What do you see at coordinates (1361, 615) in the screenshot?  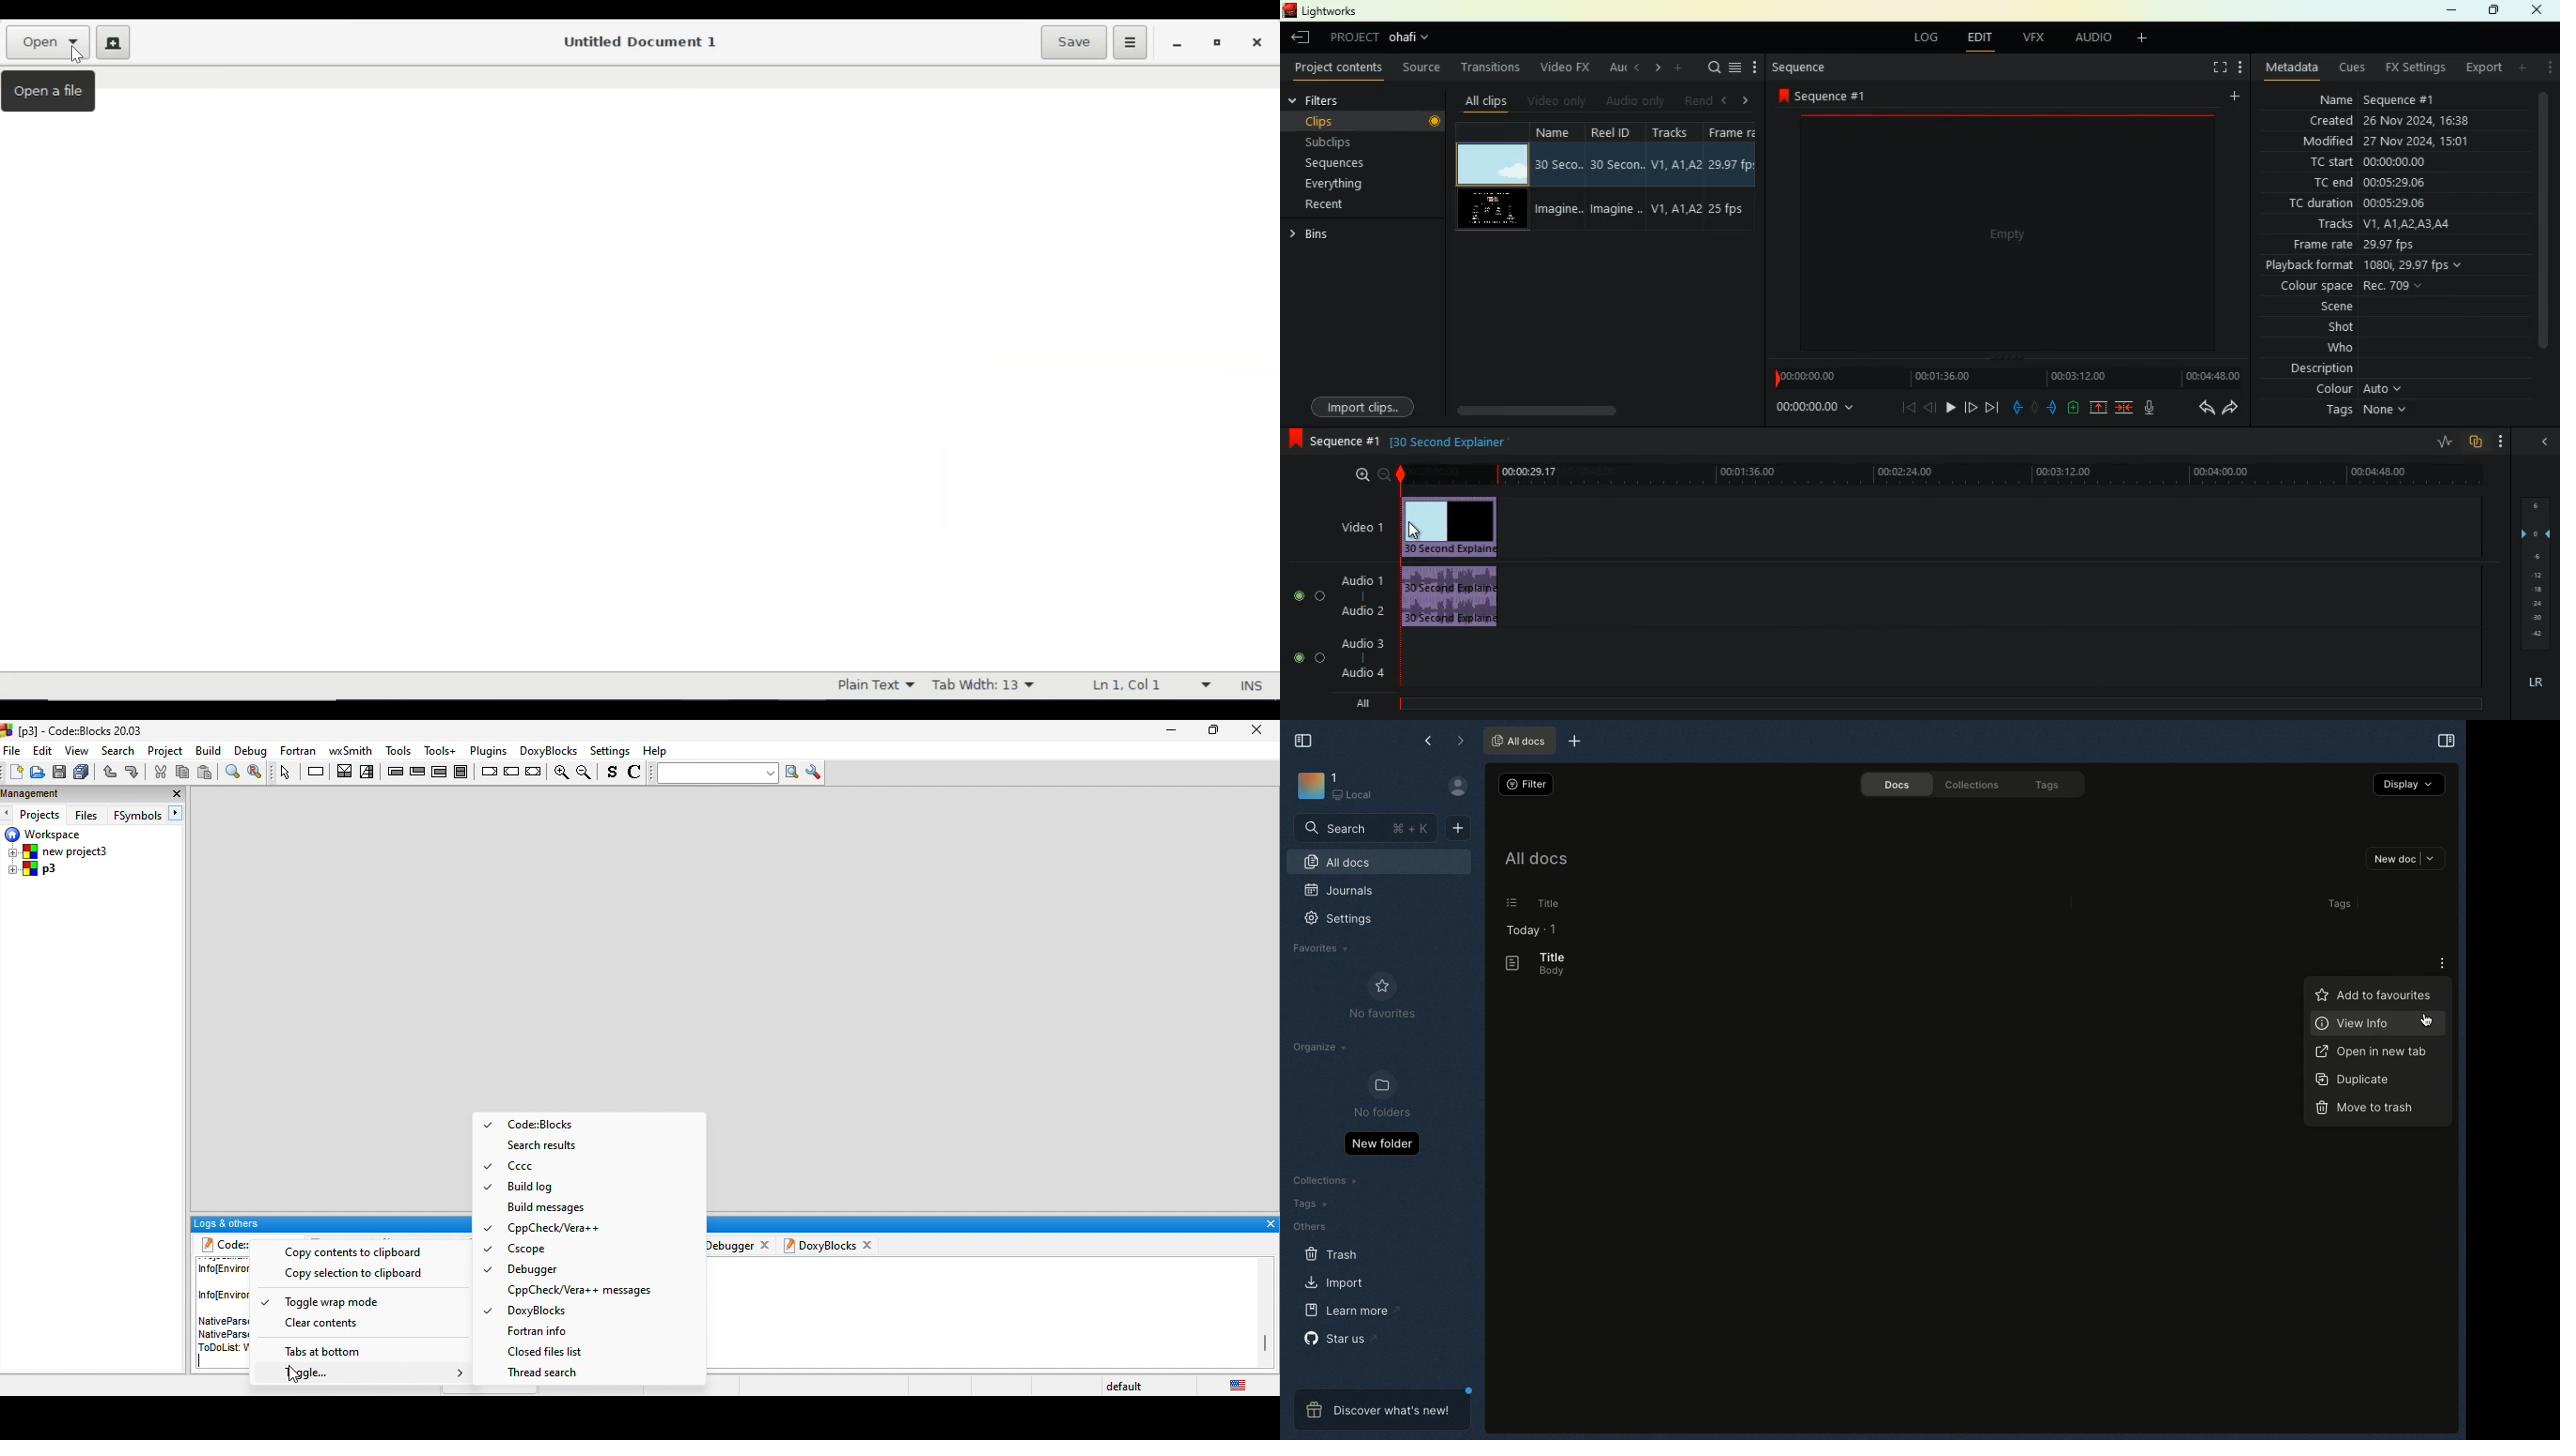 I see `audio 2` at bounding box center [1361, 615].